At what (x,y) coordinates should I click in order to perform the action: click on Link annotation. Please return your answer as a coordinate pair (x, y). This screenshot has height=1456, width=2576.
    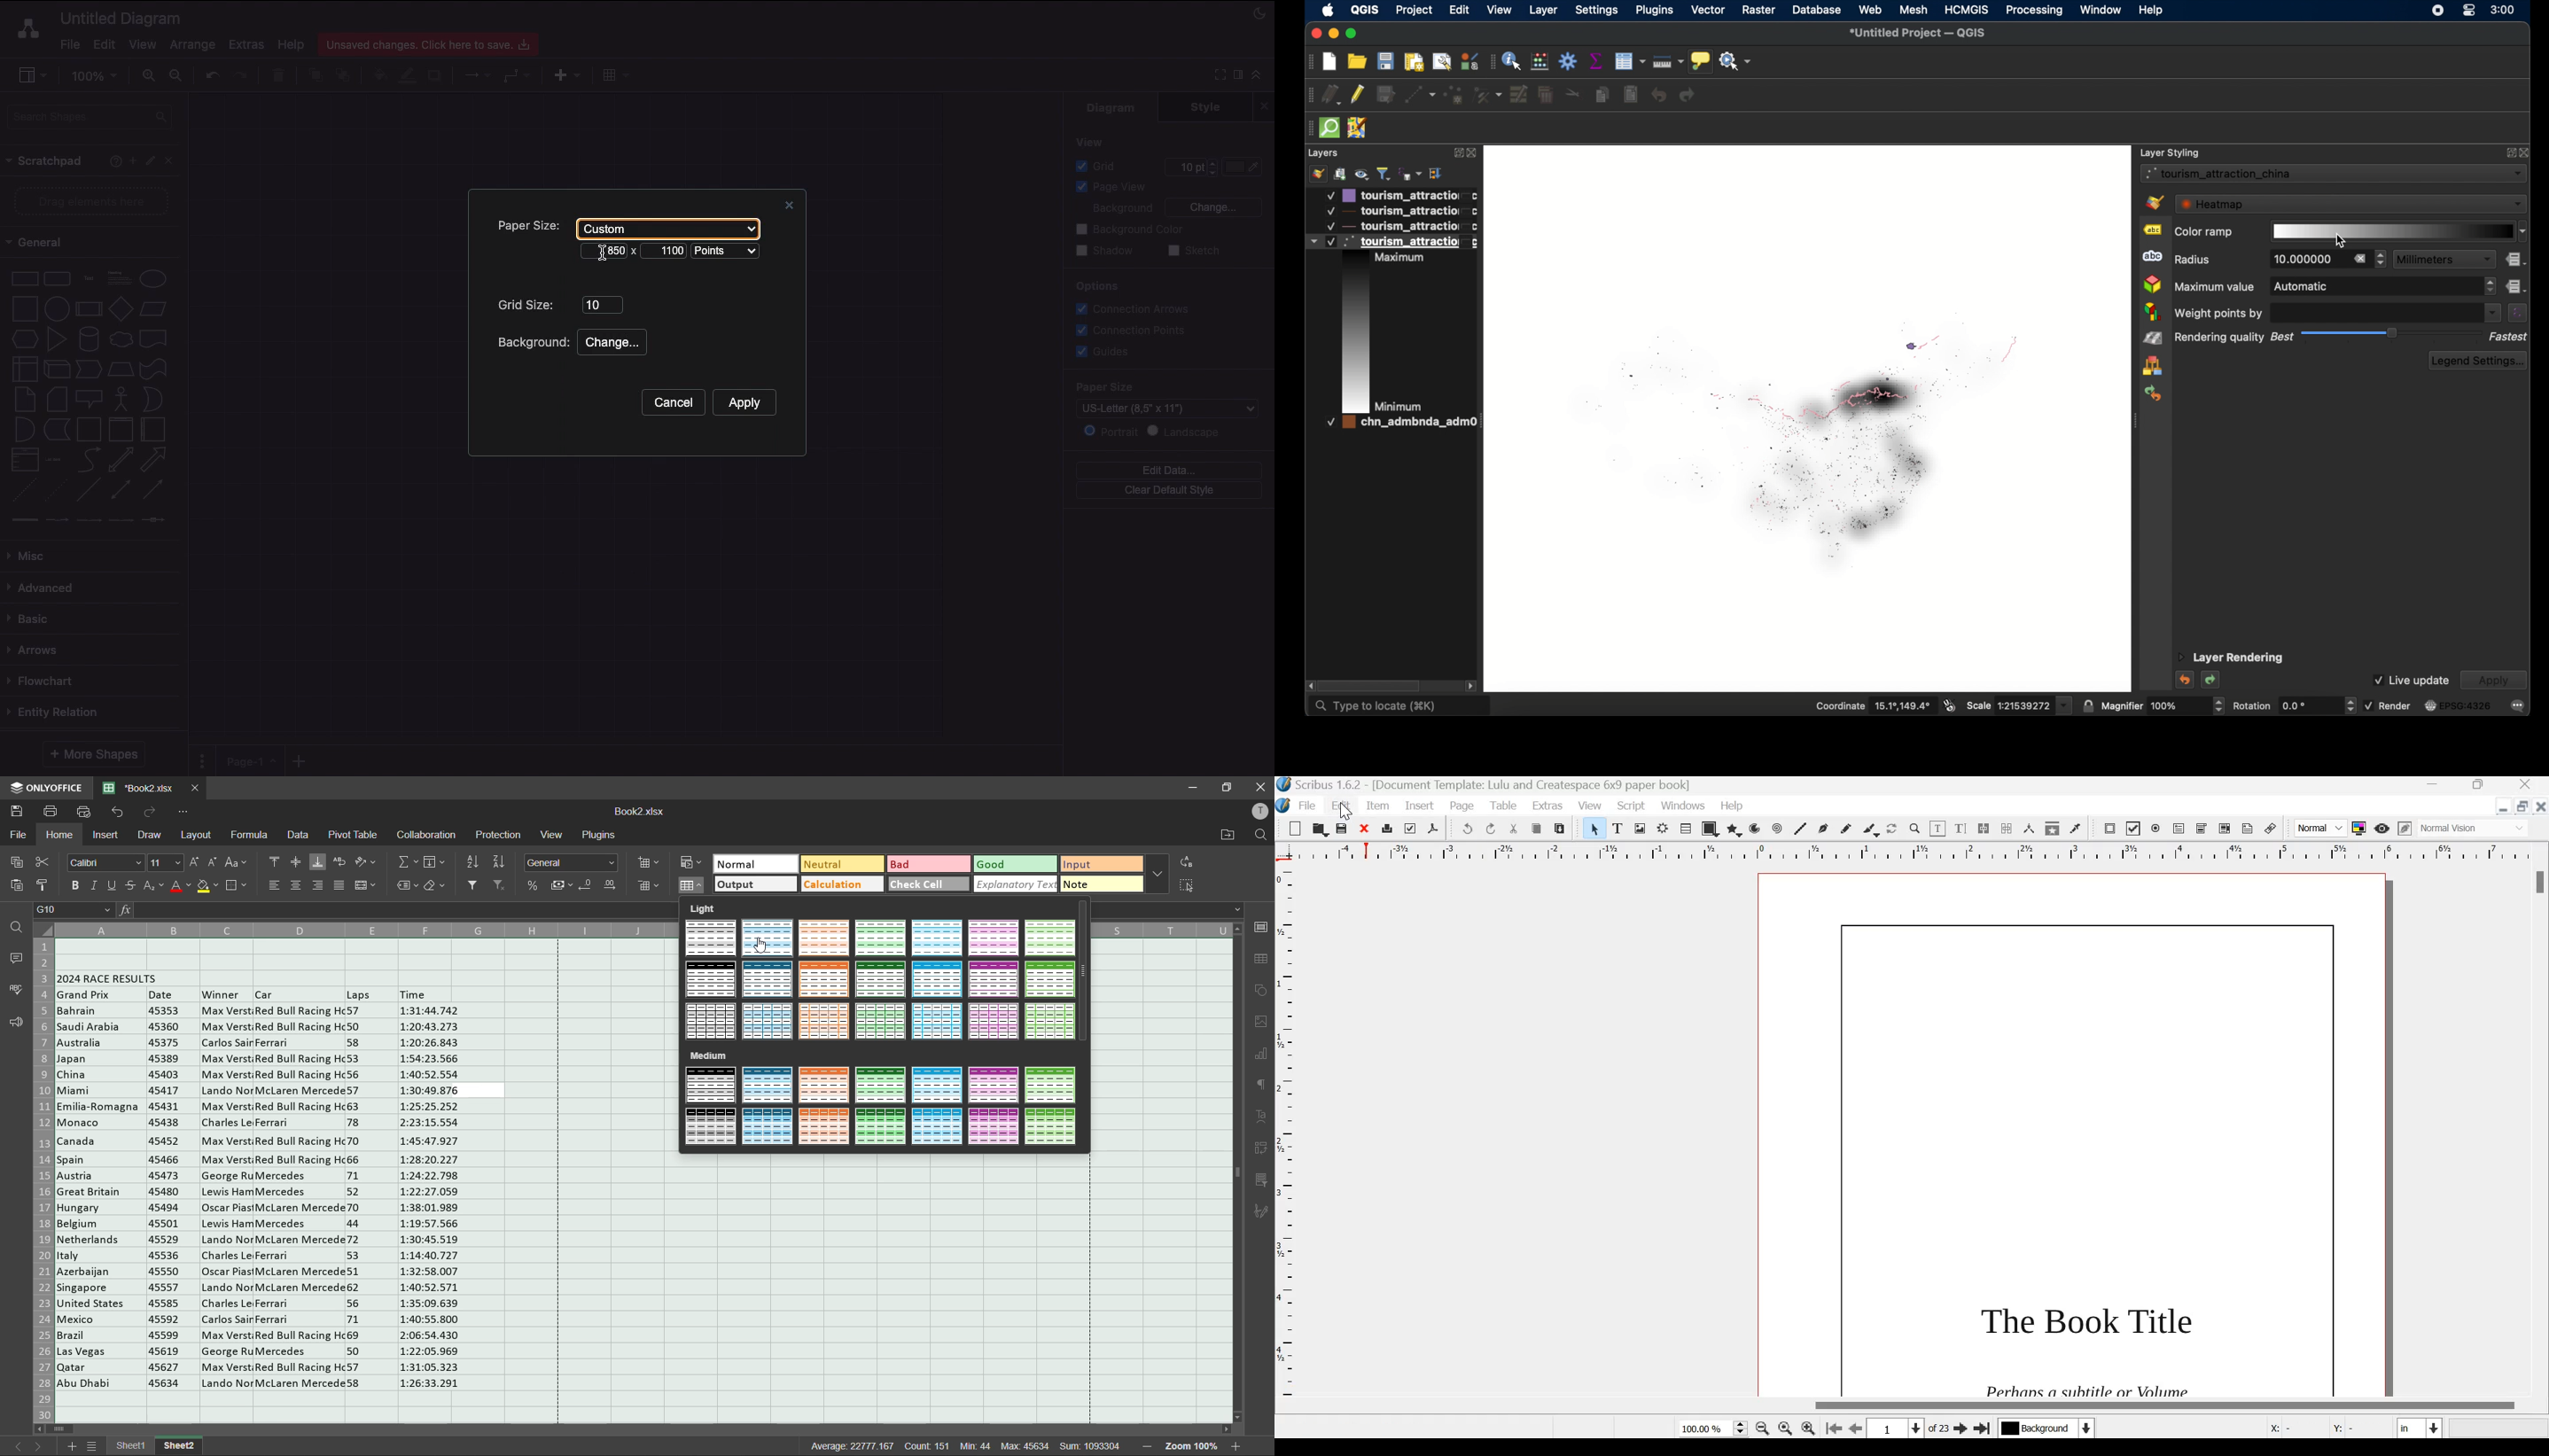
    Looking at the image, I should click on (2270, 828).